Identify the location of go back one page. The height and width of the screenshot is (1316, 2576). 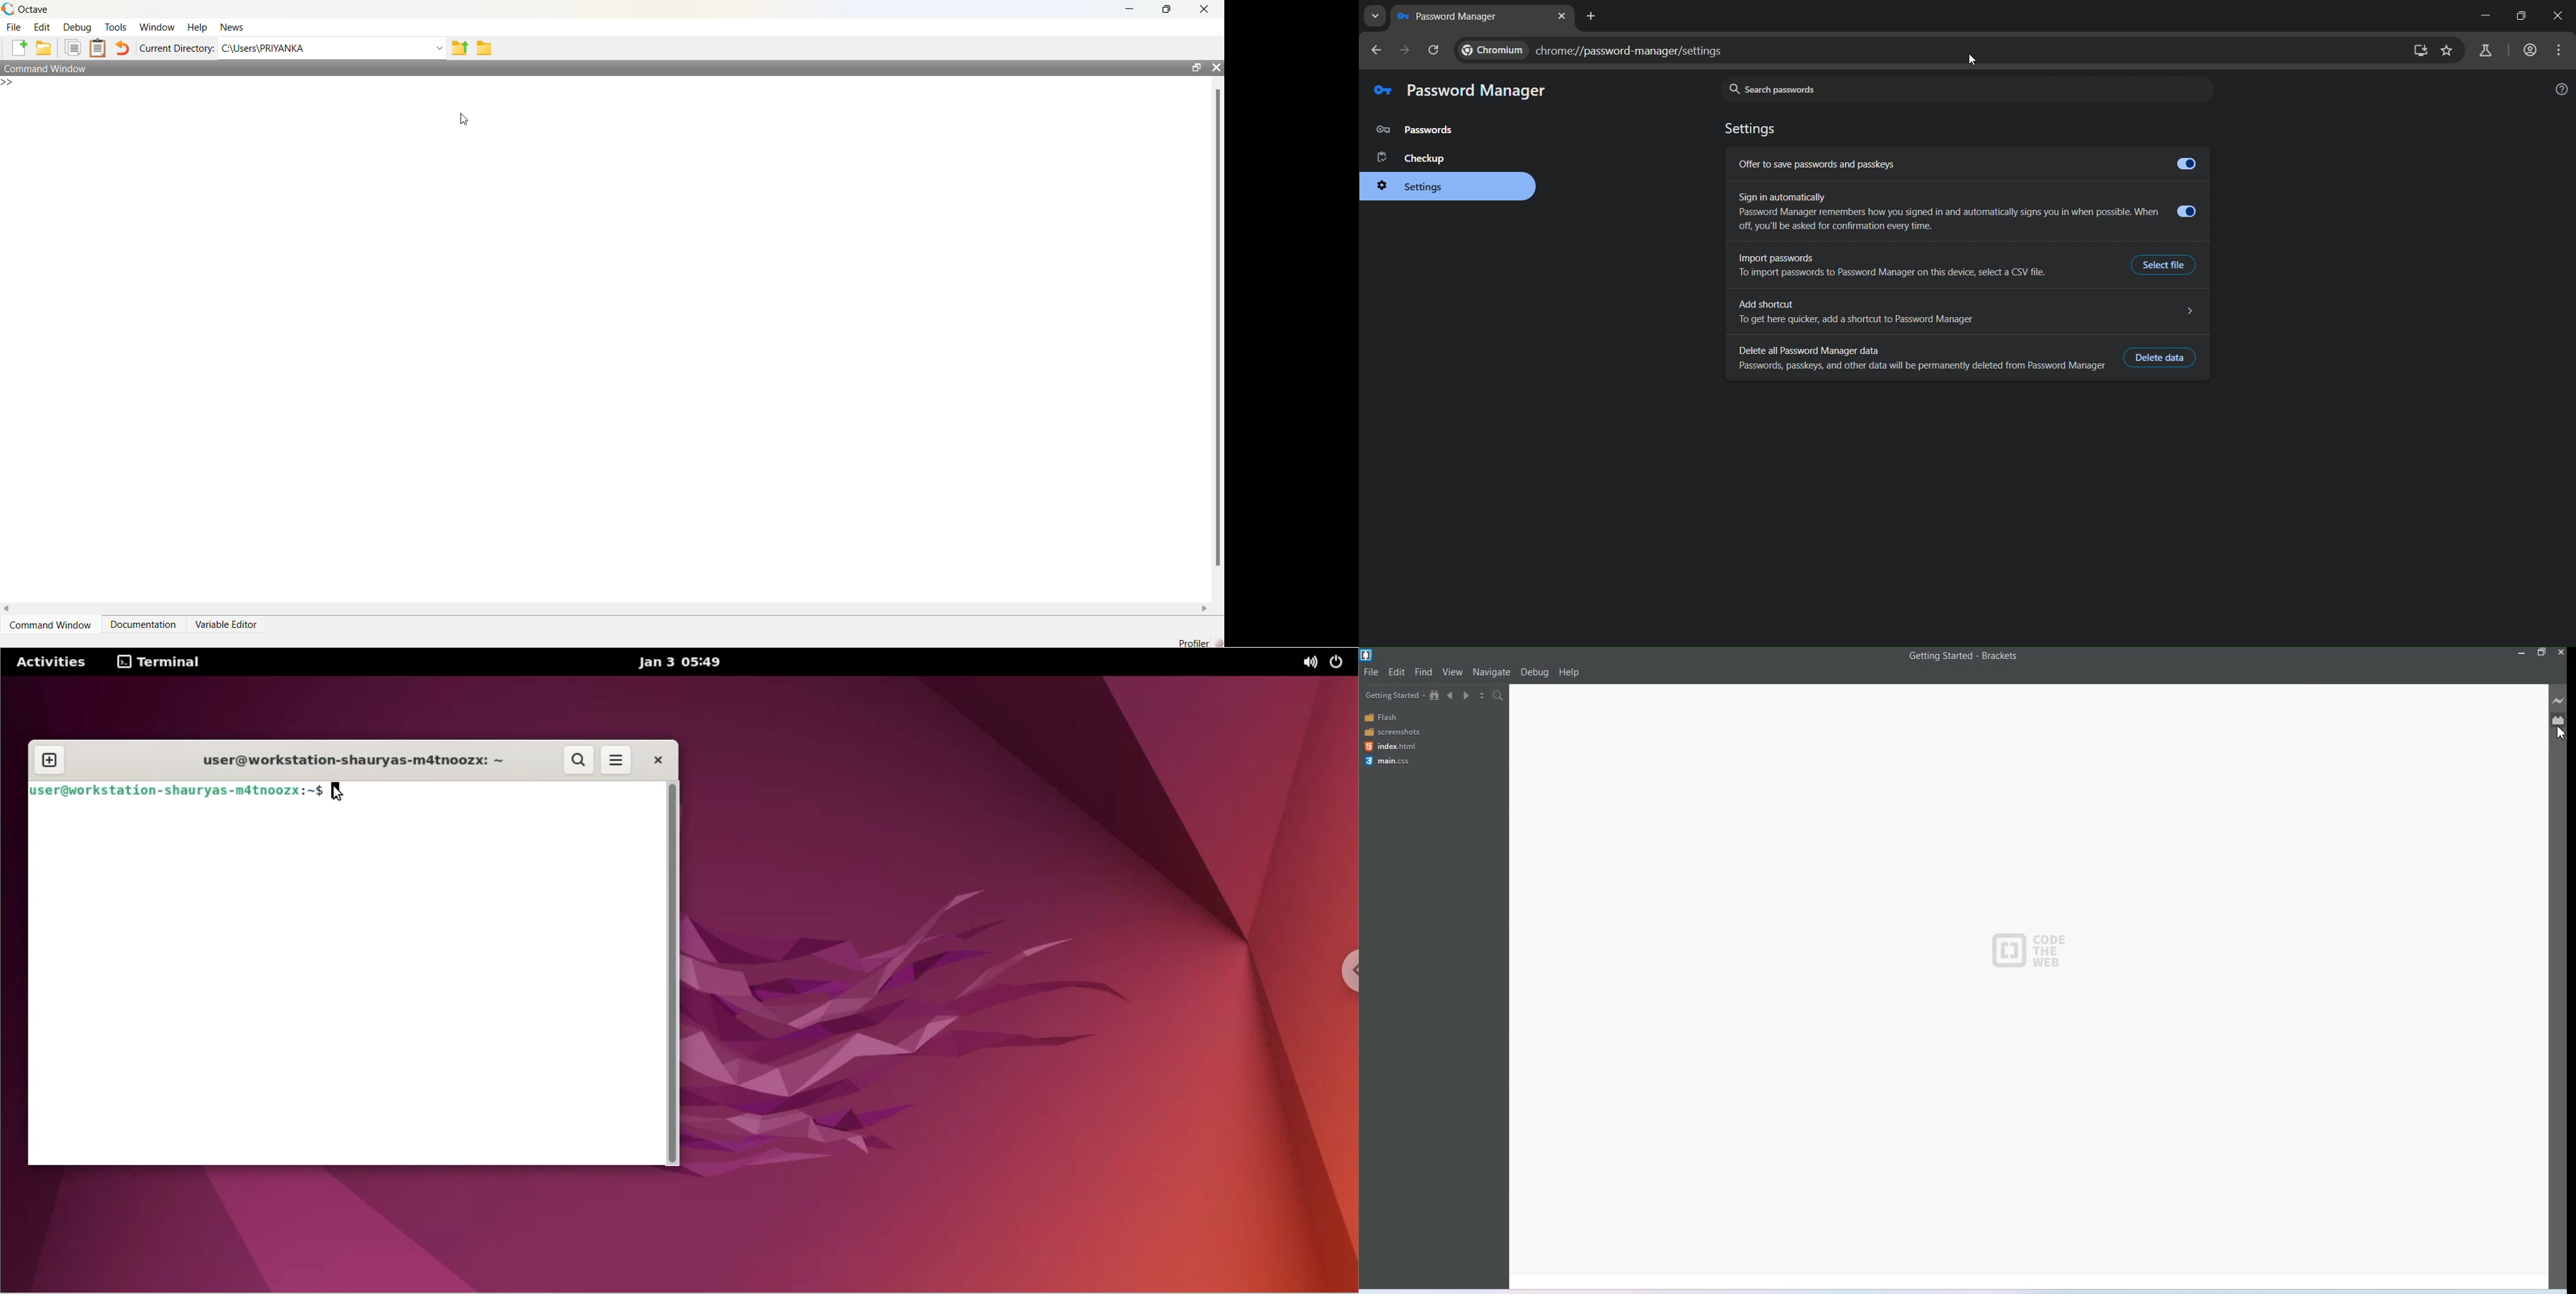
(1376, 50).